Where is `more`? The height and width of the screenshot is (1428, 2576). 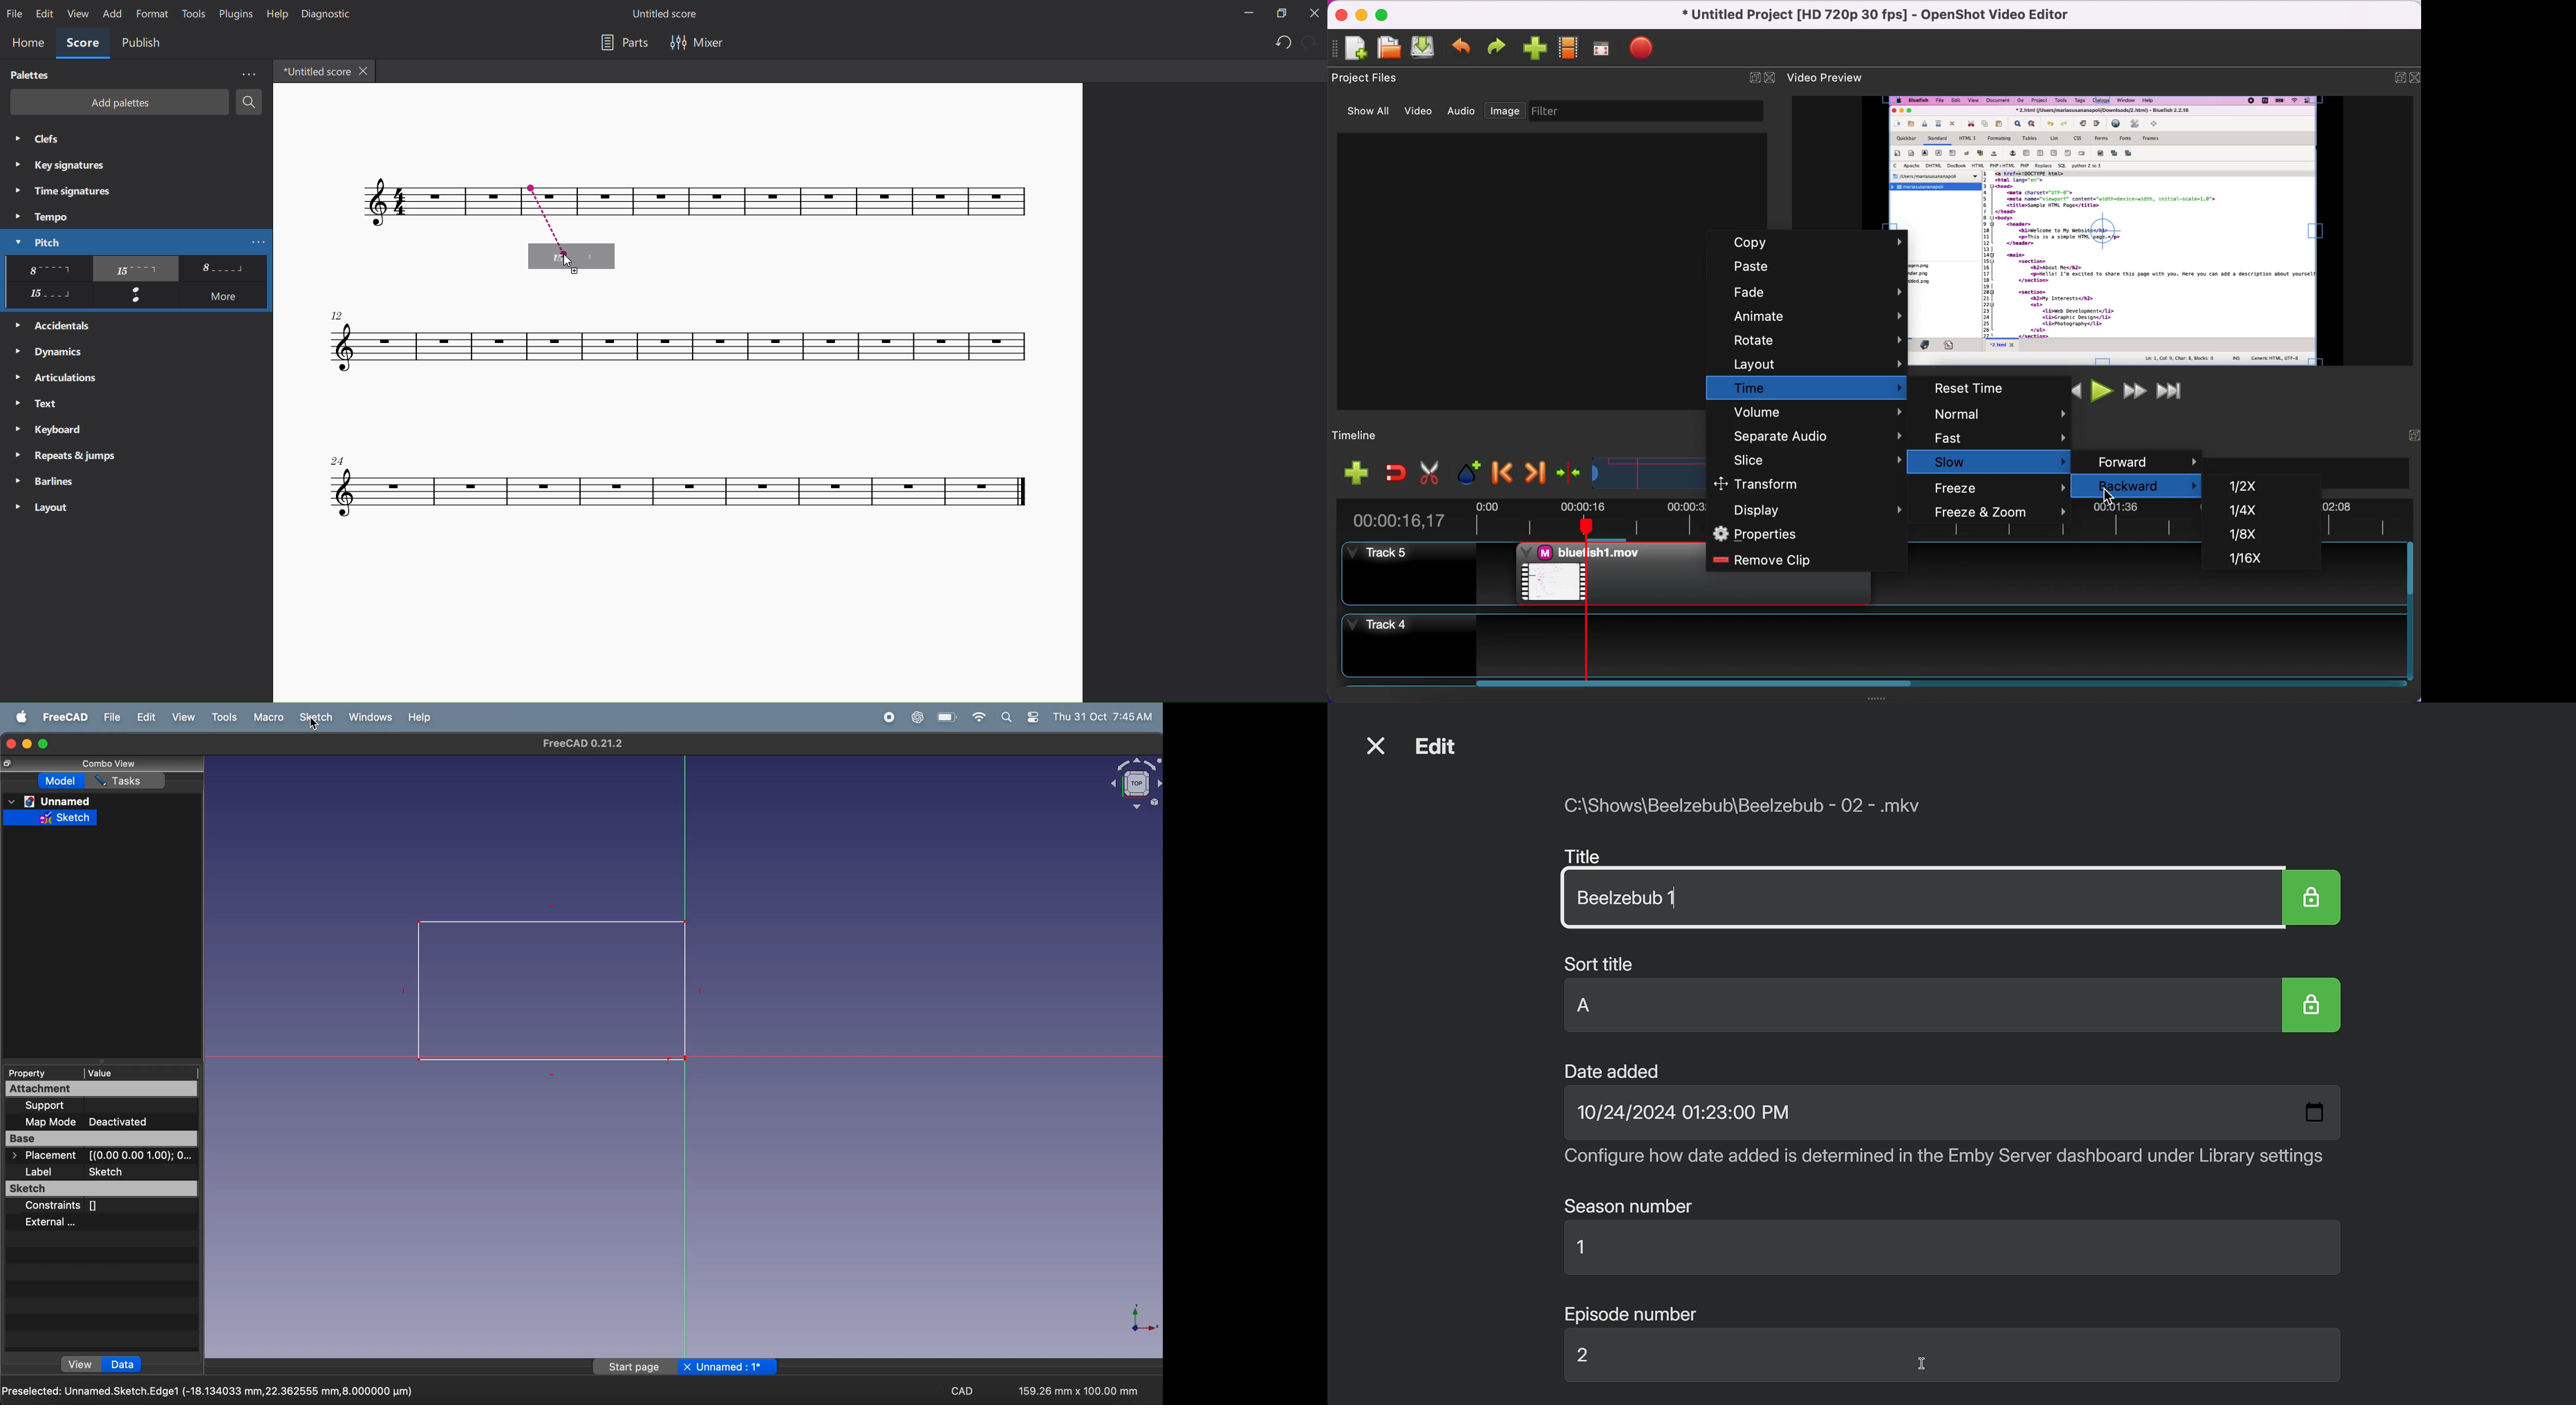
more is located at coordinates (225, 297).